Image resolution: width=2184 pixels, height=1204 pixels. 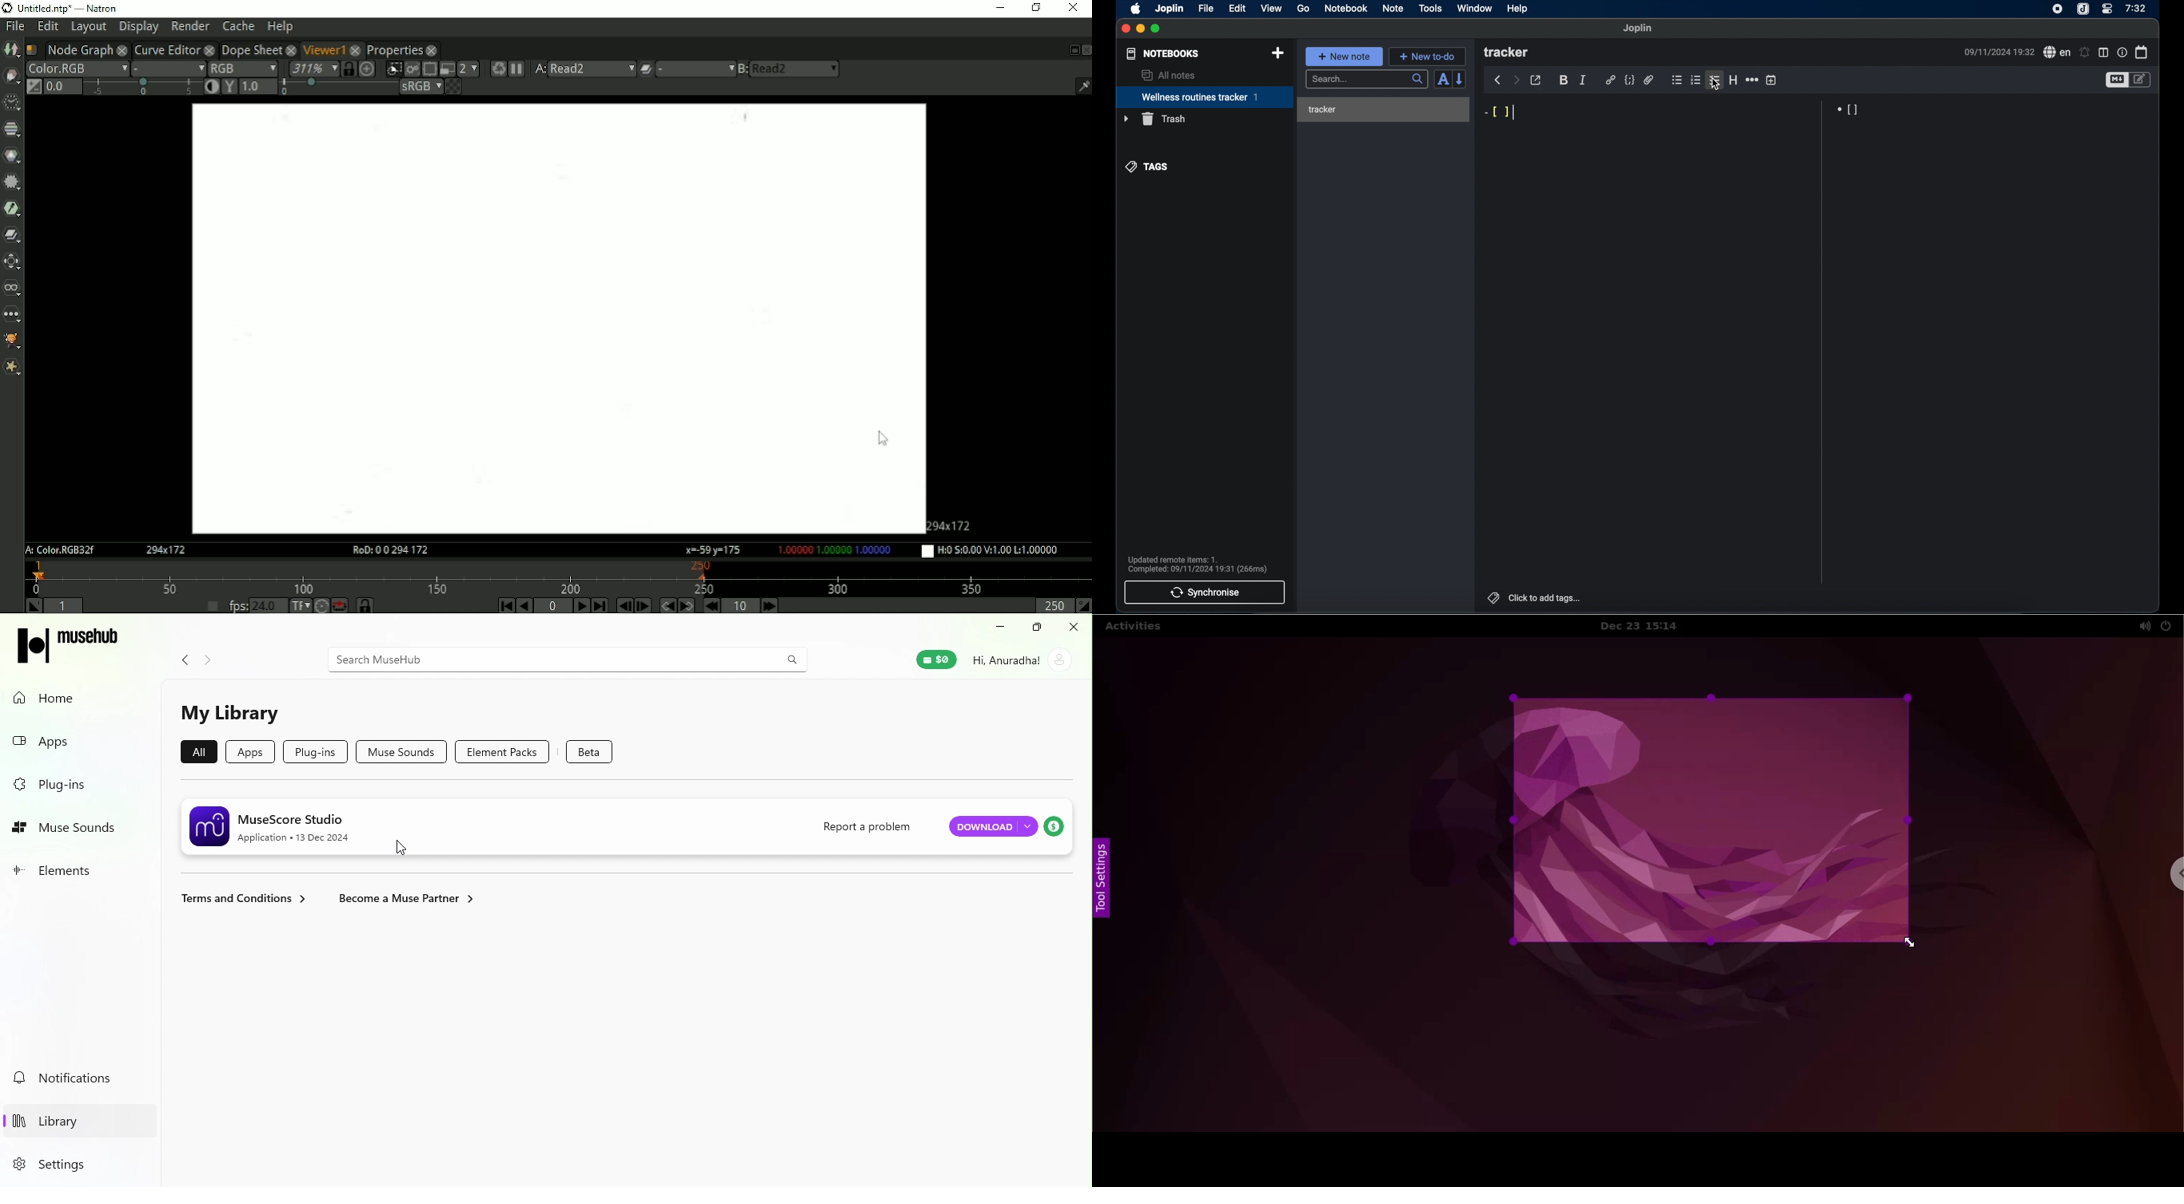 What do you see at coordinates (1677, 80) in the screenshot?
I see `bulleted list` at bounding box center [1677, 80].